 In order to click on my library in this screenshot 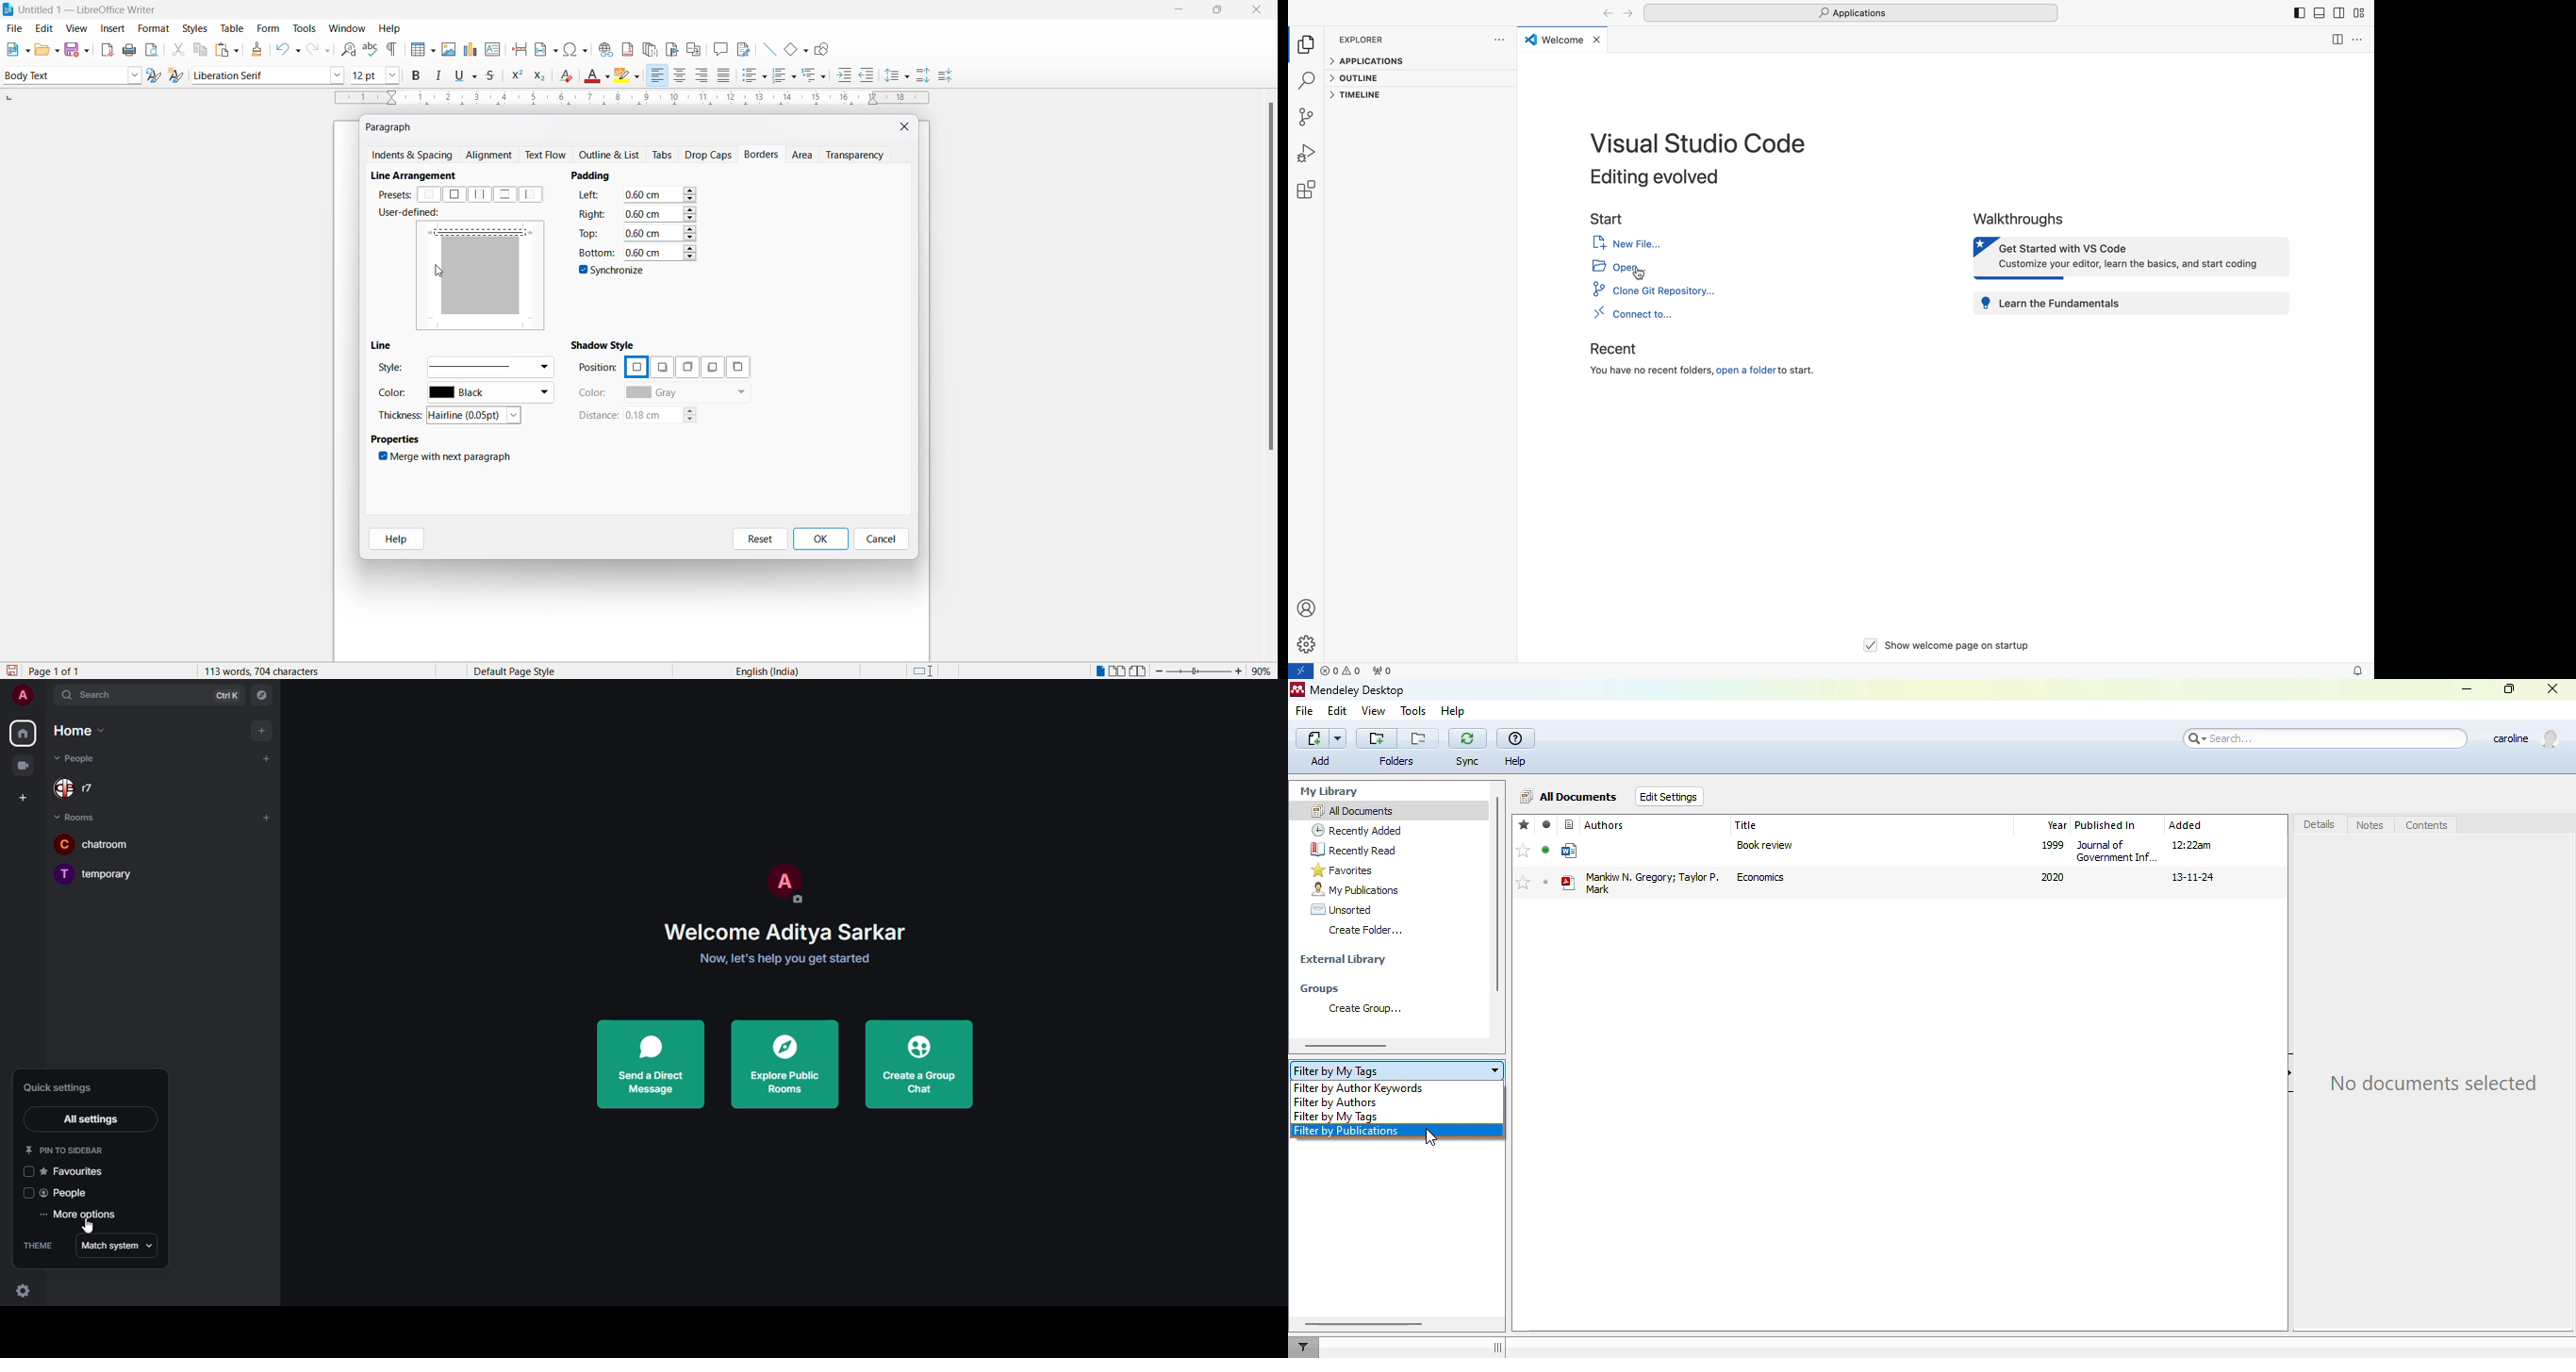, I will do `click(1329, 791)`.